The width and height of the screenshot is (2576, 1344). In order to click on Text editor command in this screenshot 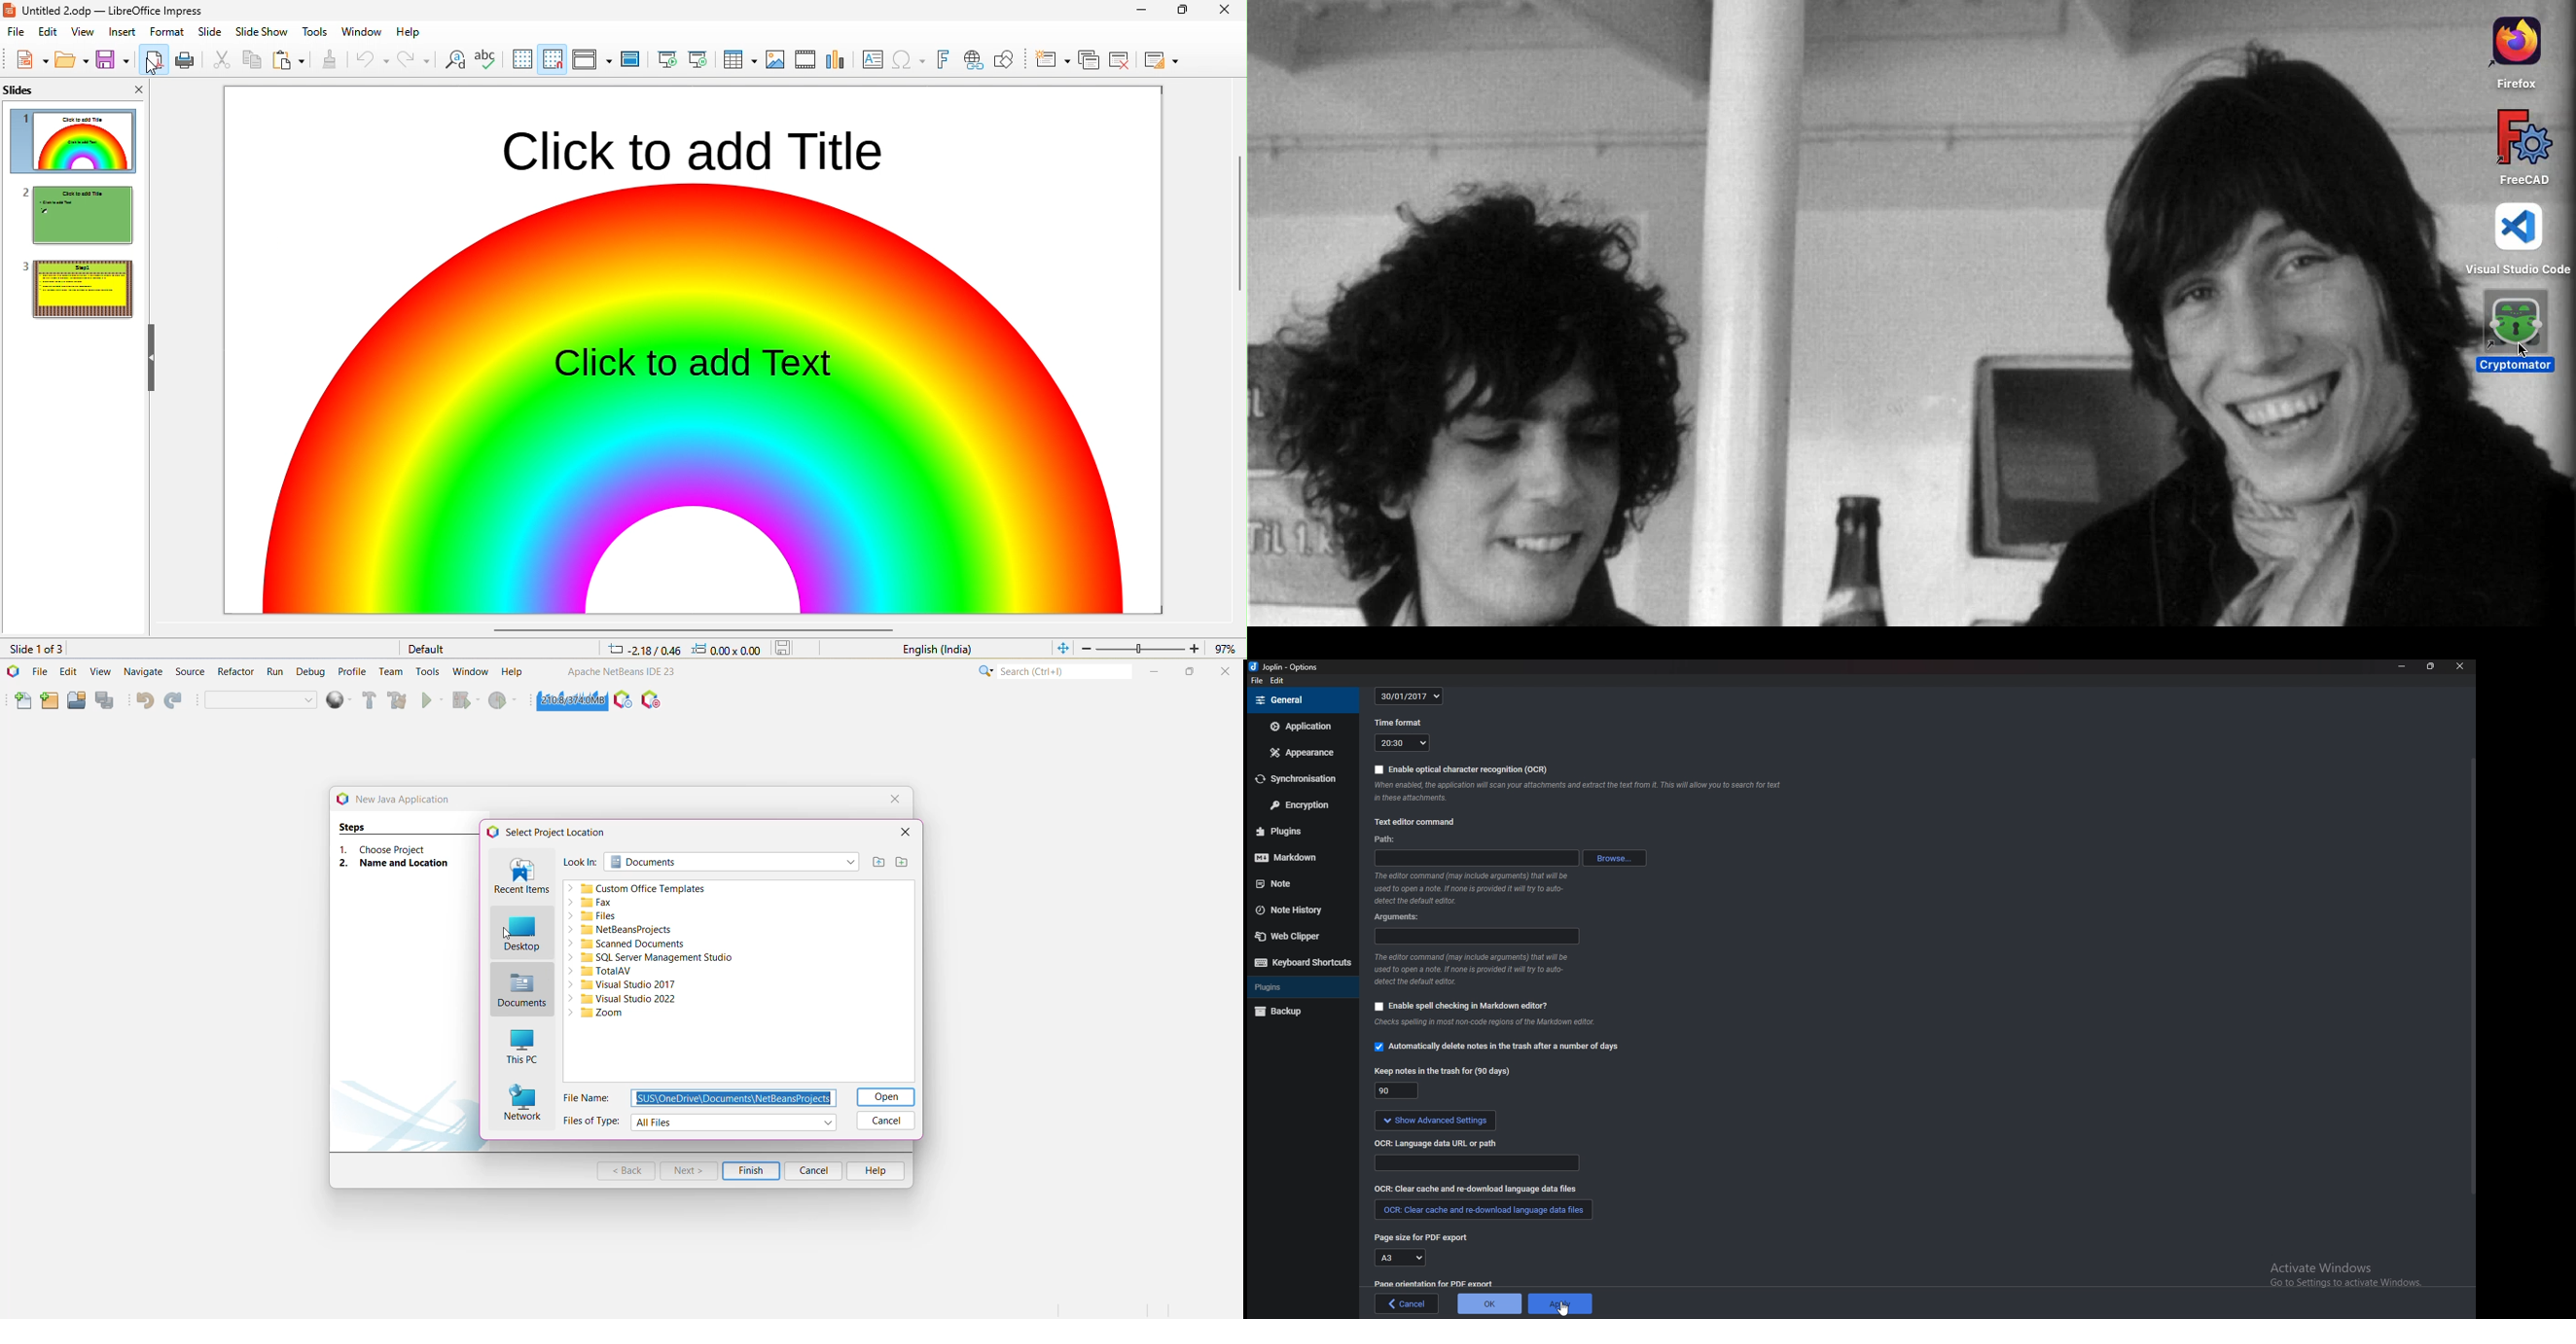, I will do `click(1417, 821)`.